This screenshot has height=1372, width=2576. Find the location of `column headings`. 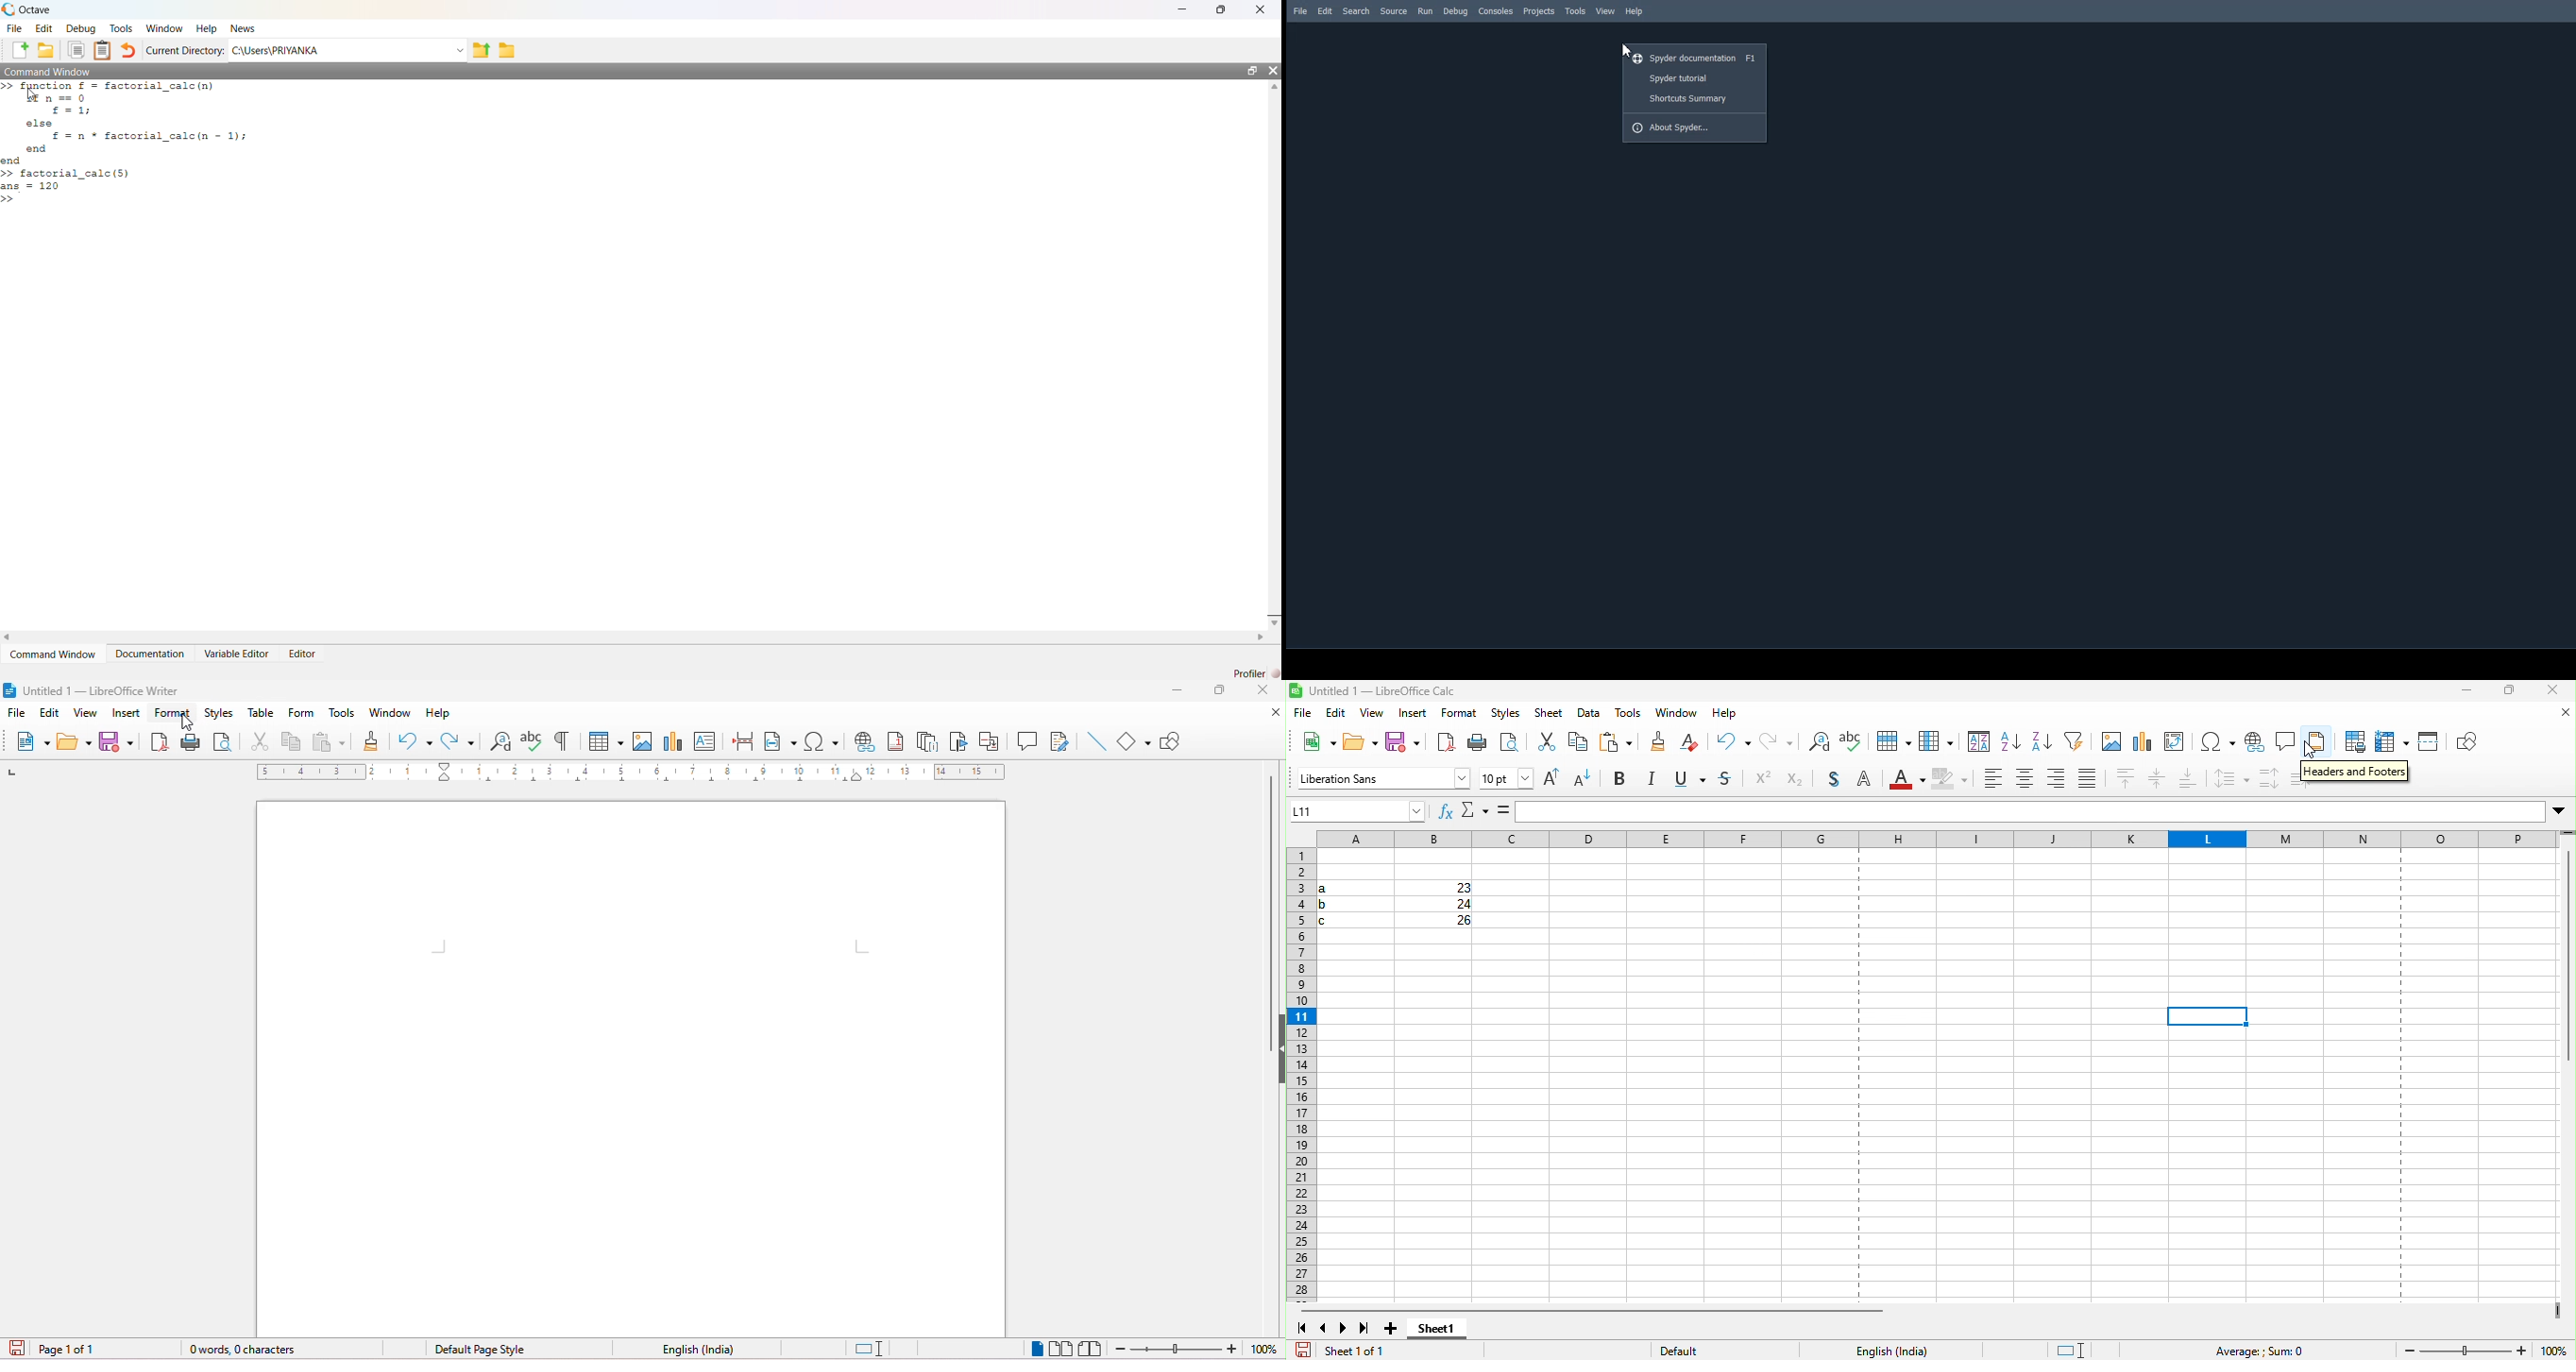

column headings is located at coordinates (1939, 841).